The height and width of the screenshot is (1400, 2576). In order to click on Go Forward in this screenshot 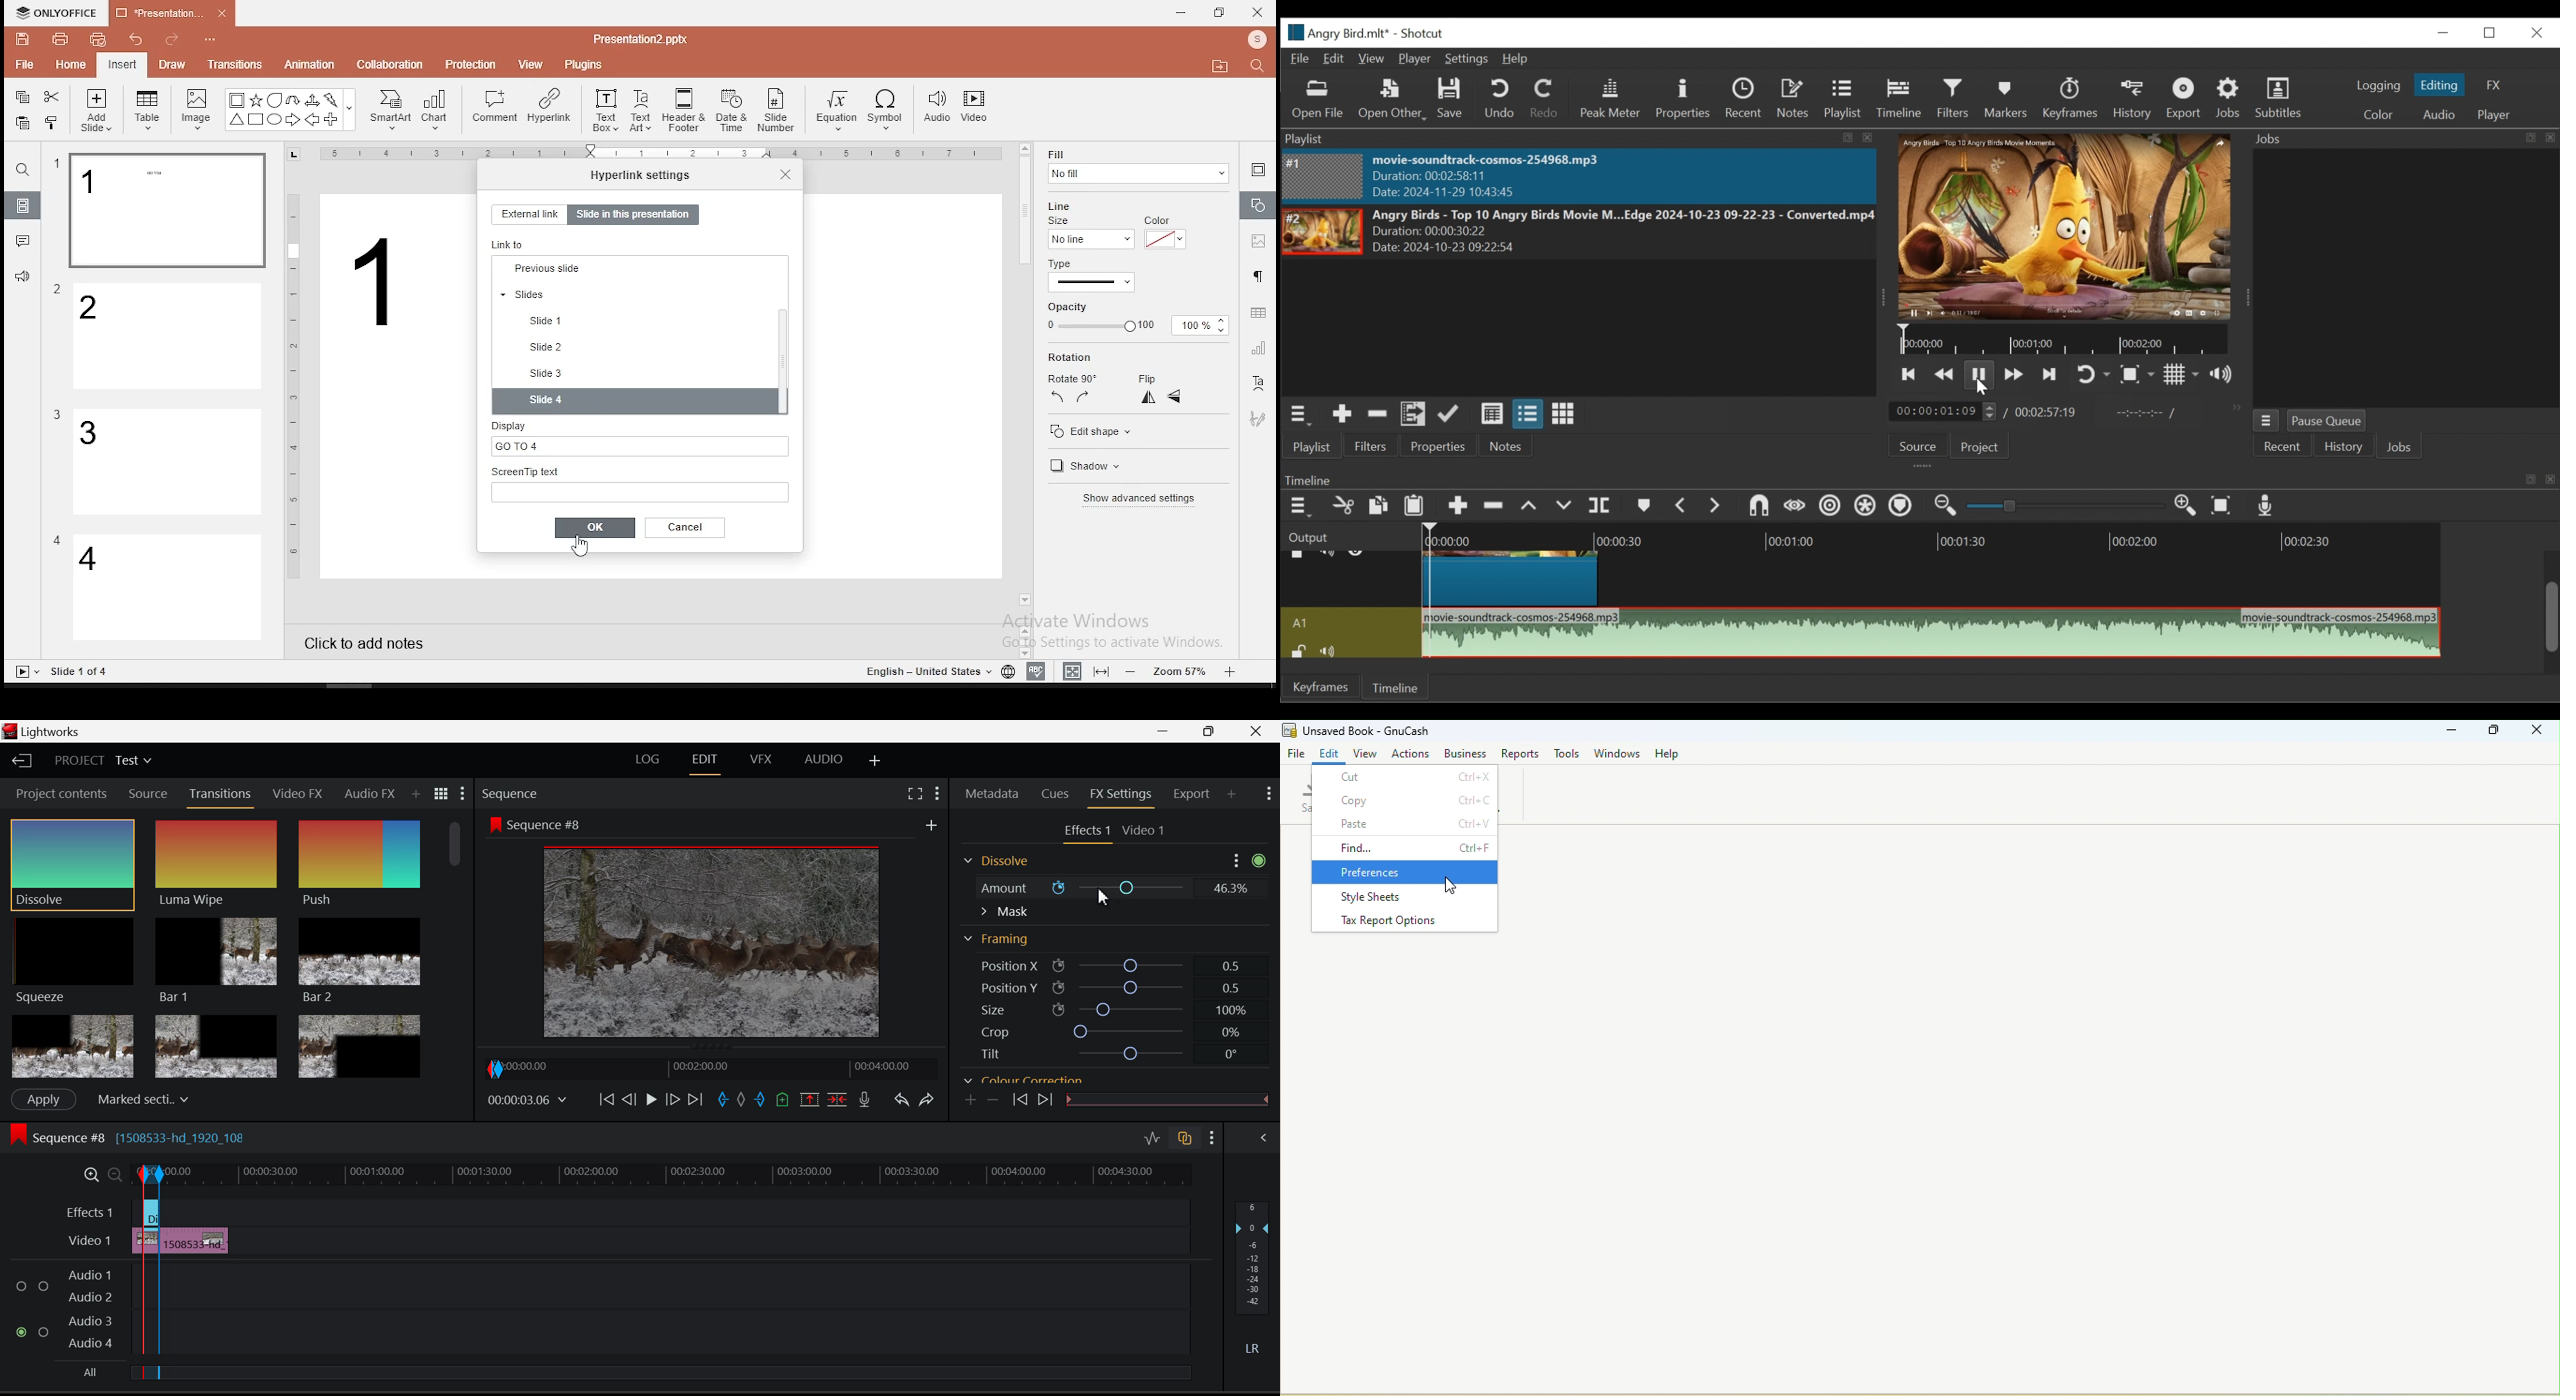, I will do `click(673, 1101)`.